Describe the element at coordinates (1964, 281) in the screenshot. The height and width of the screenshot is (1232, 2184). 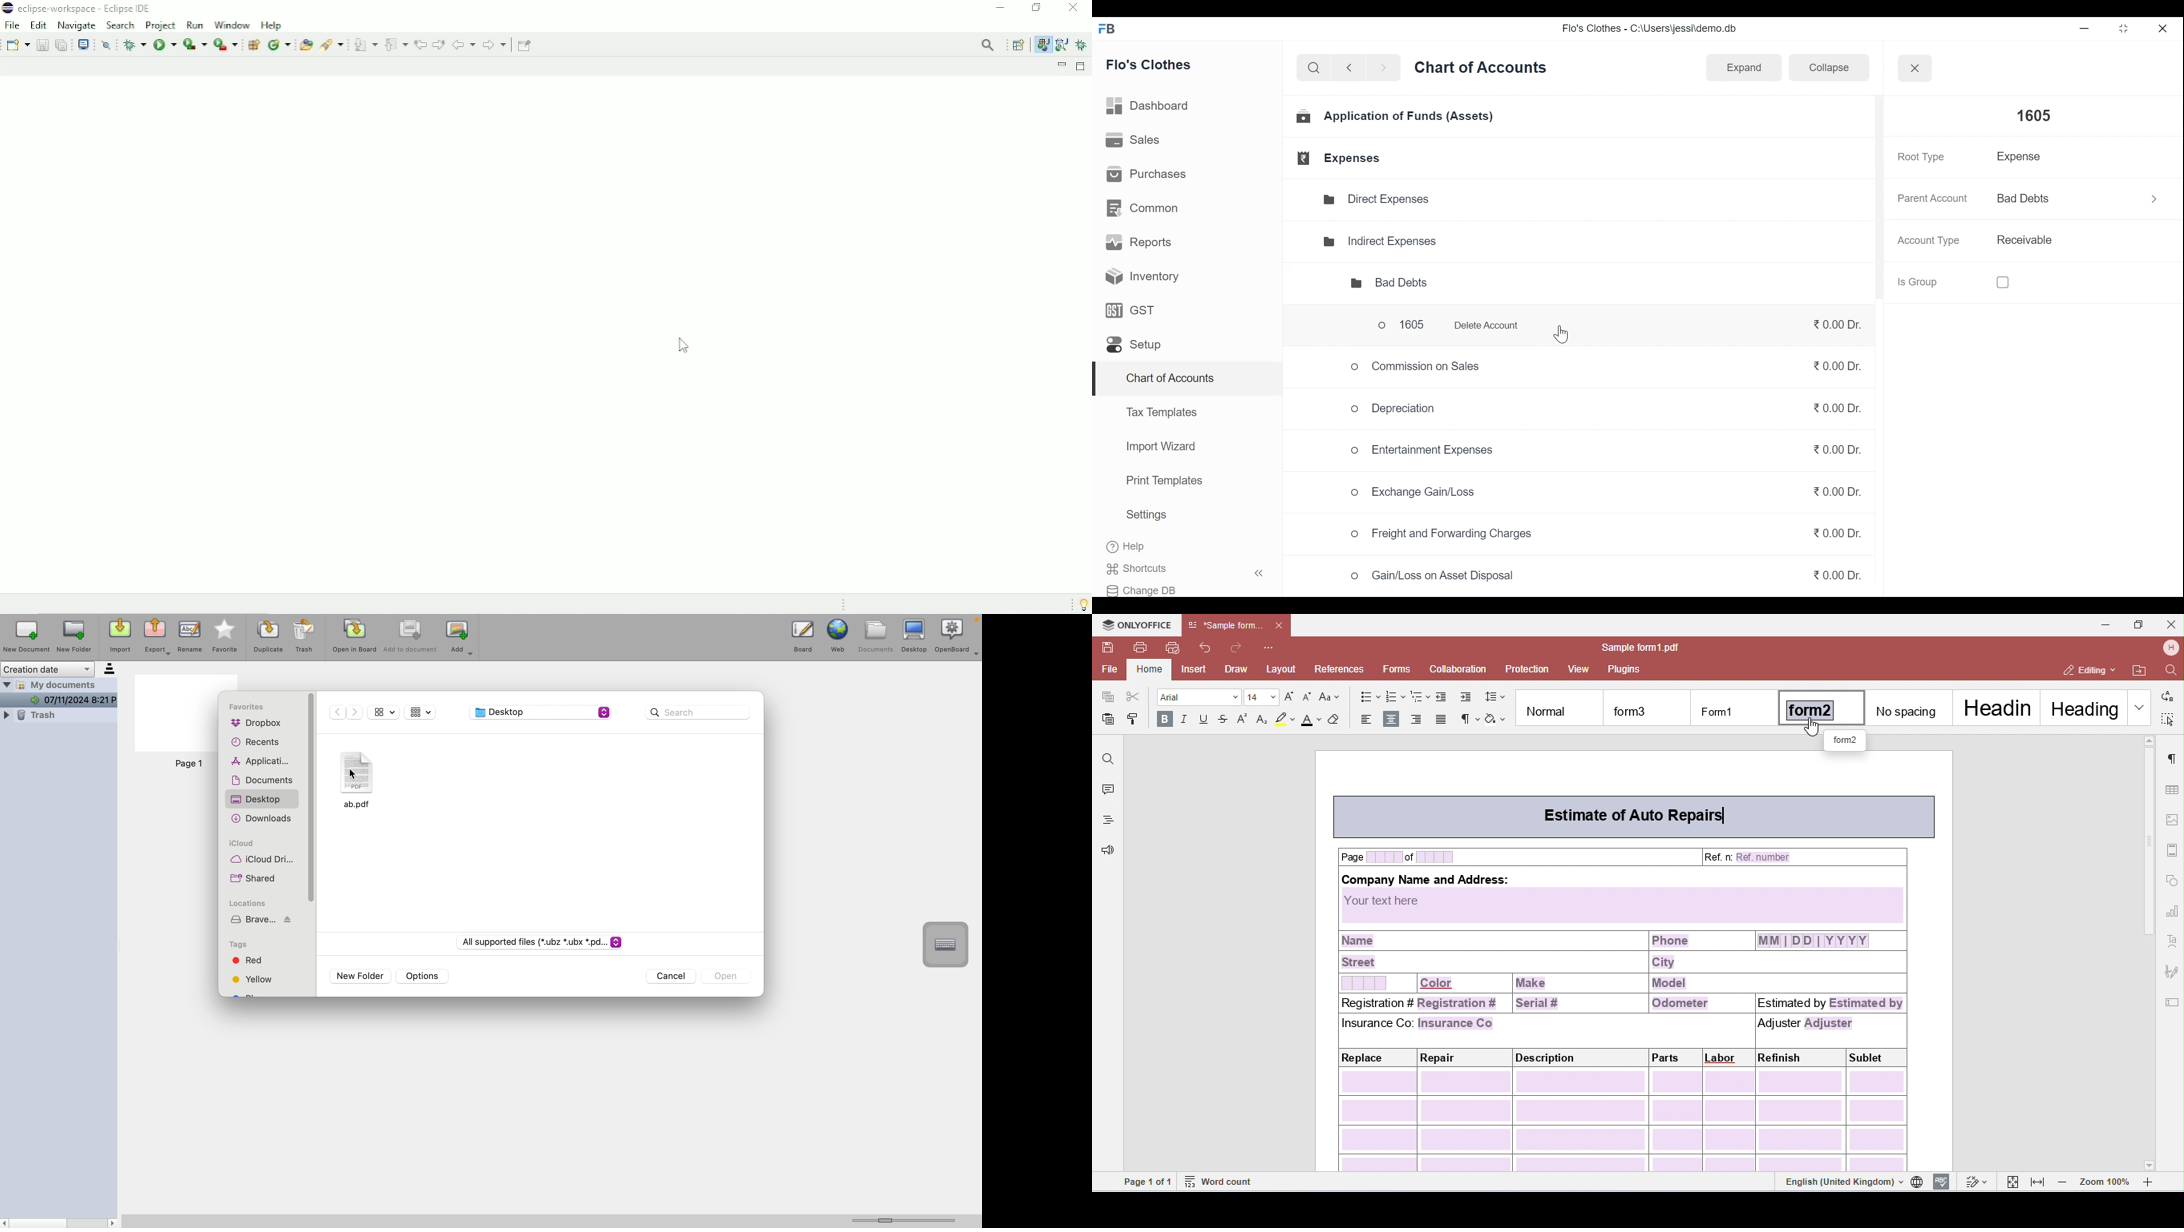
I see `Is Group` at that location.